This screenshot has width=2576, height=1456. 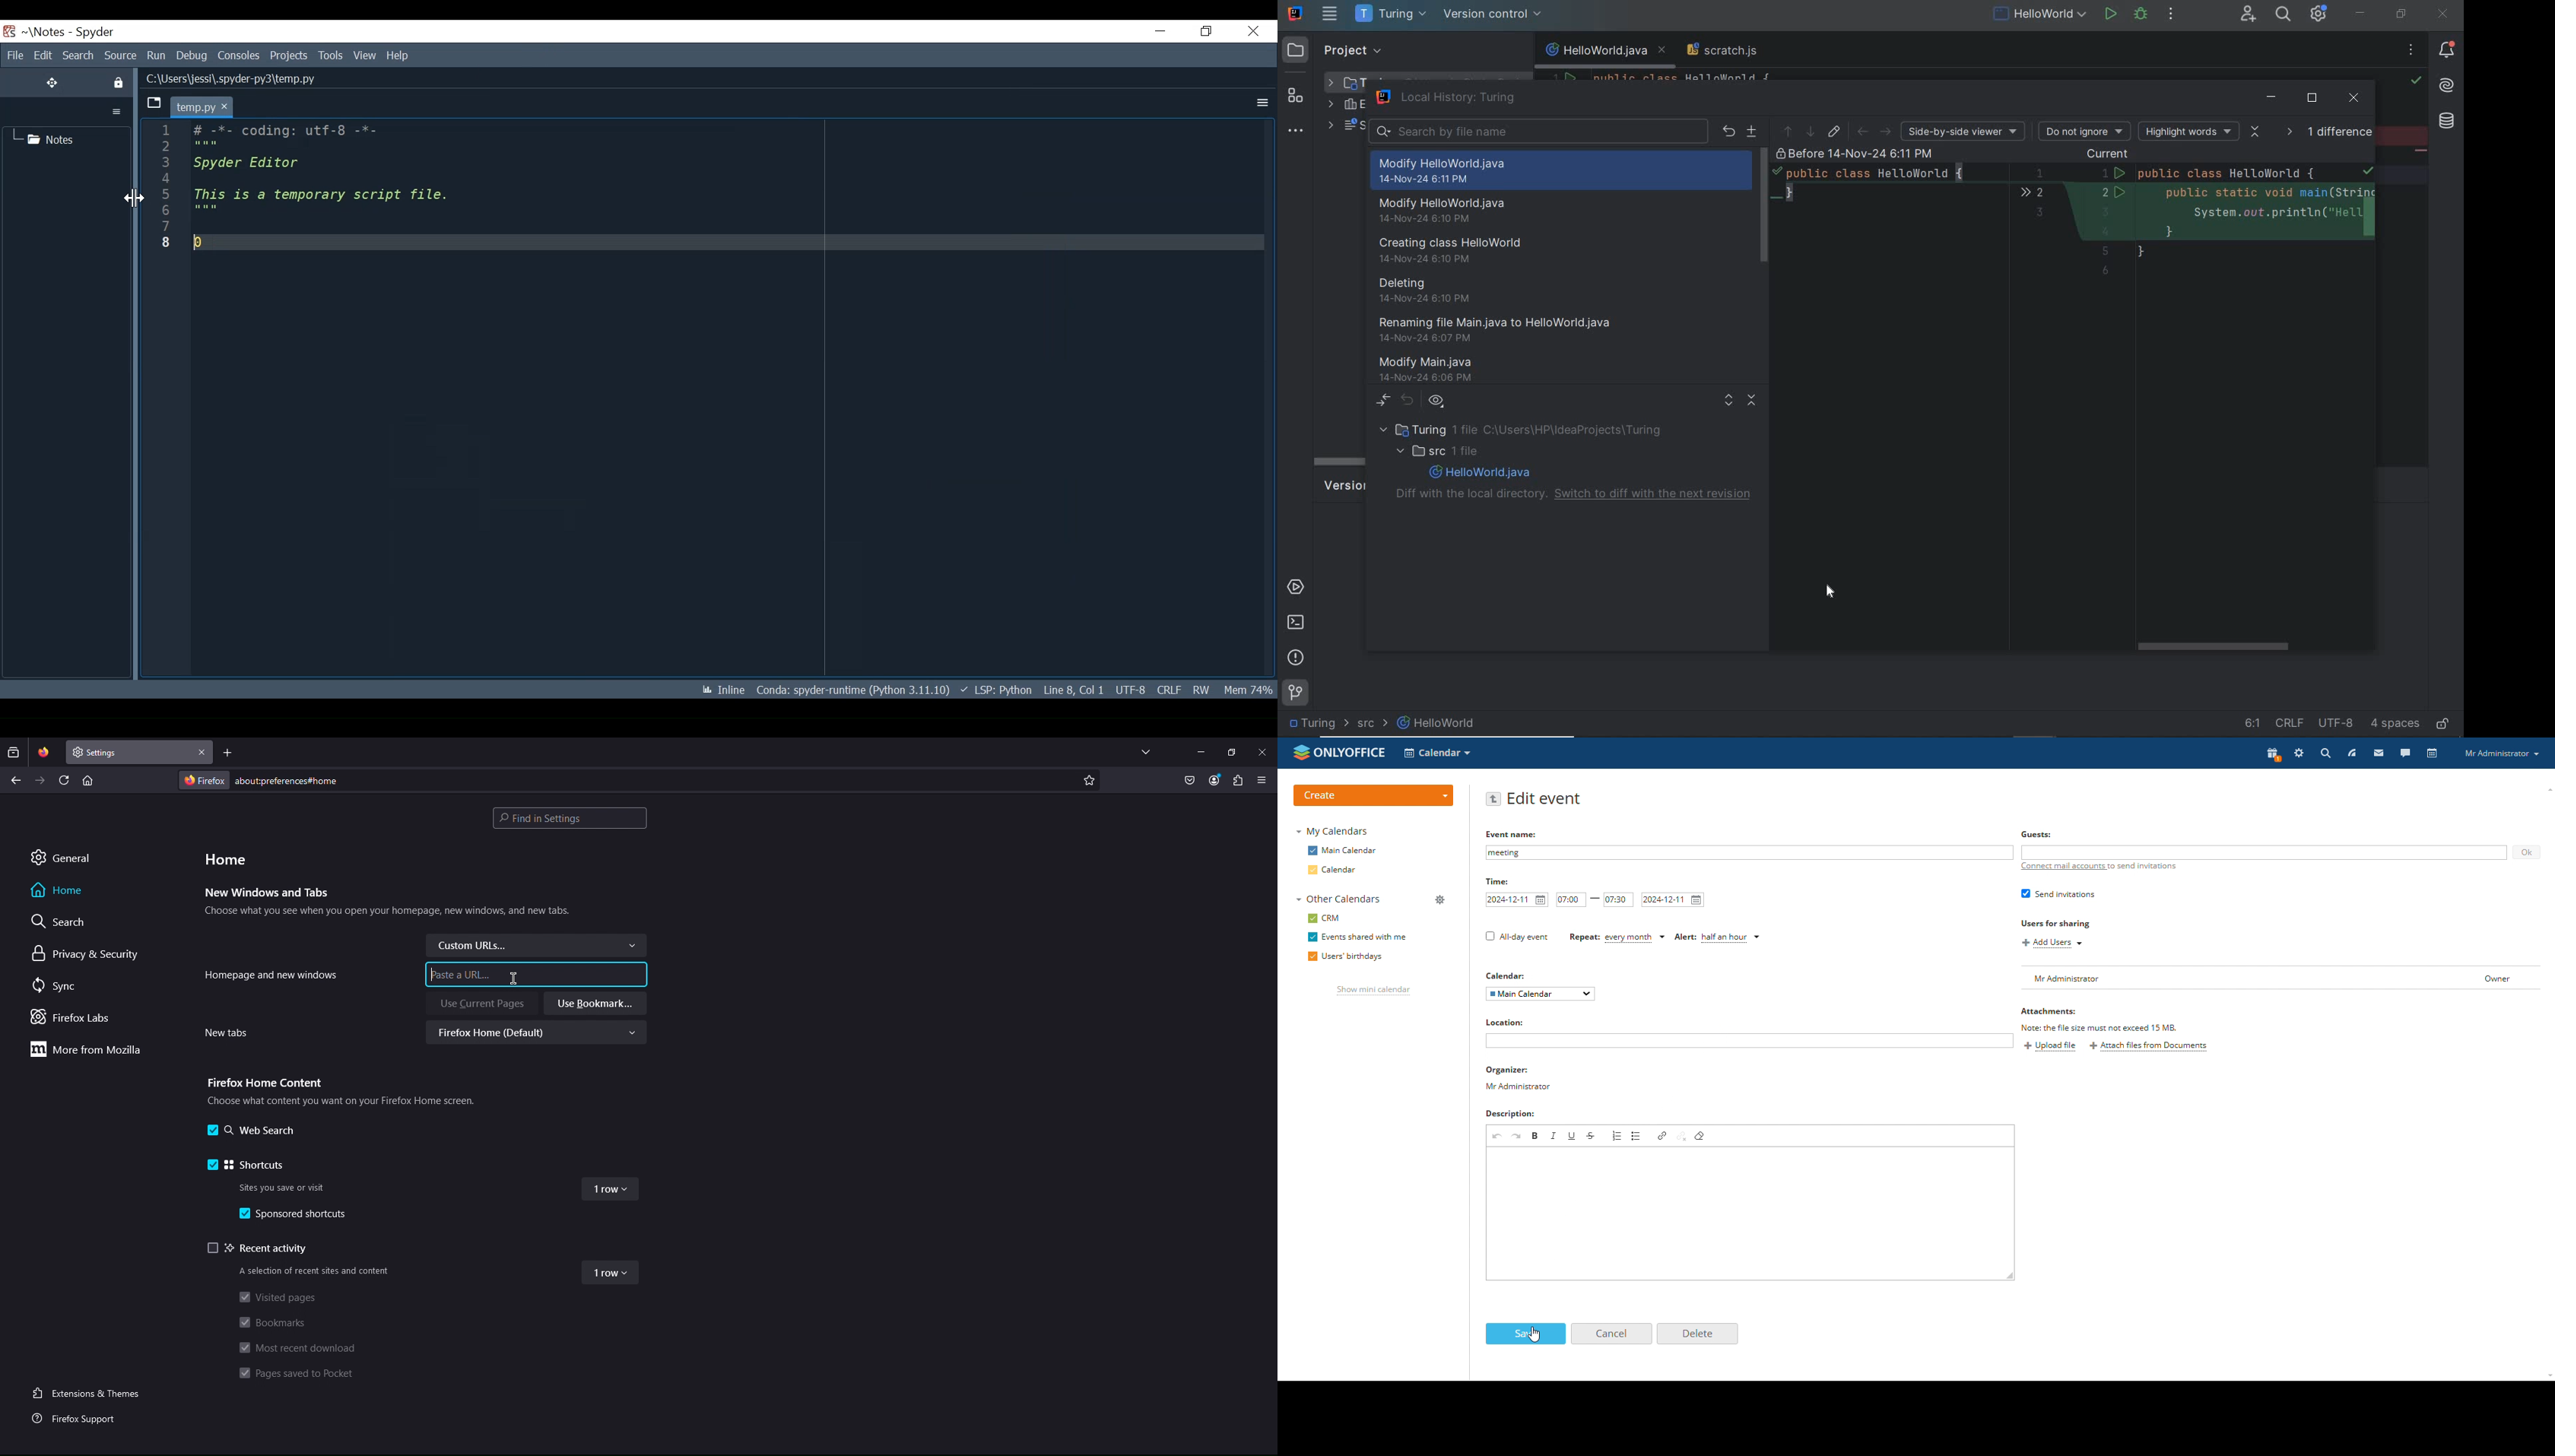 What do you see at coordinates (1541, 994) in the screenshot?
I see `select calendar` at bounding box center [1541, 994].